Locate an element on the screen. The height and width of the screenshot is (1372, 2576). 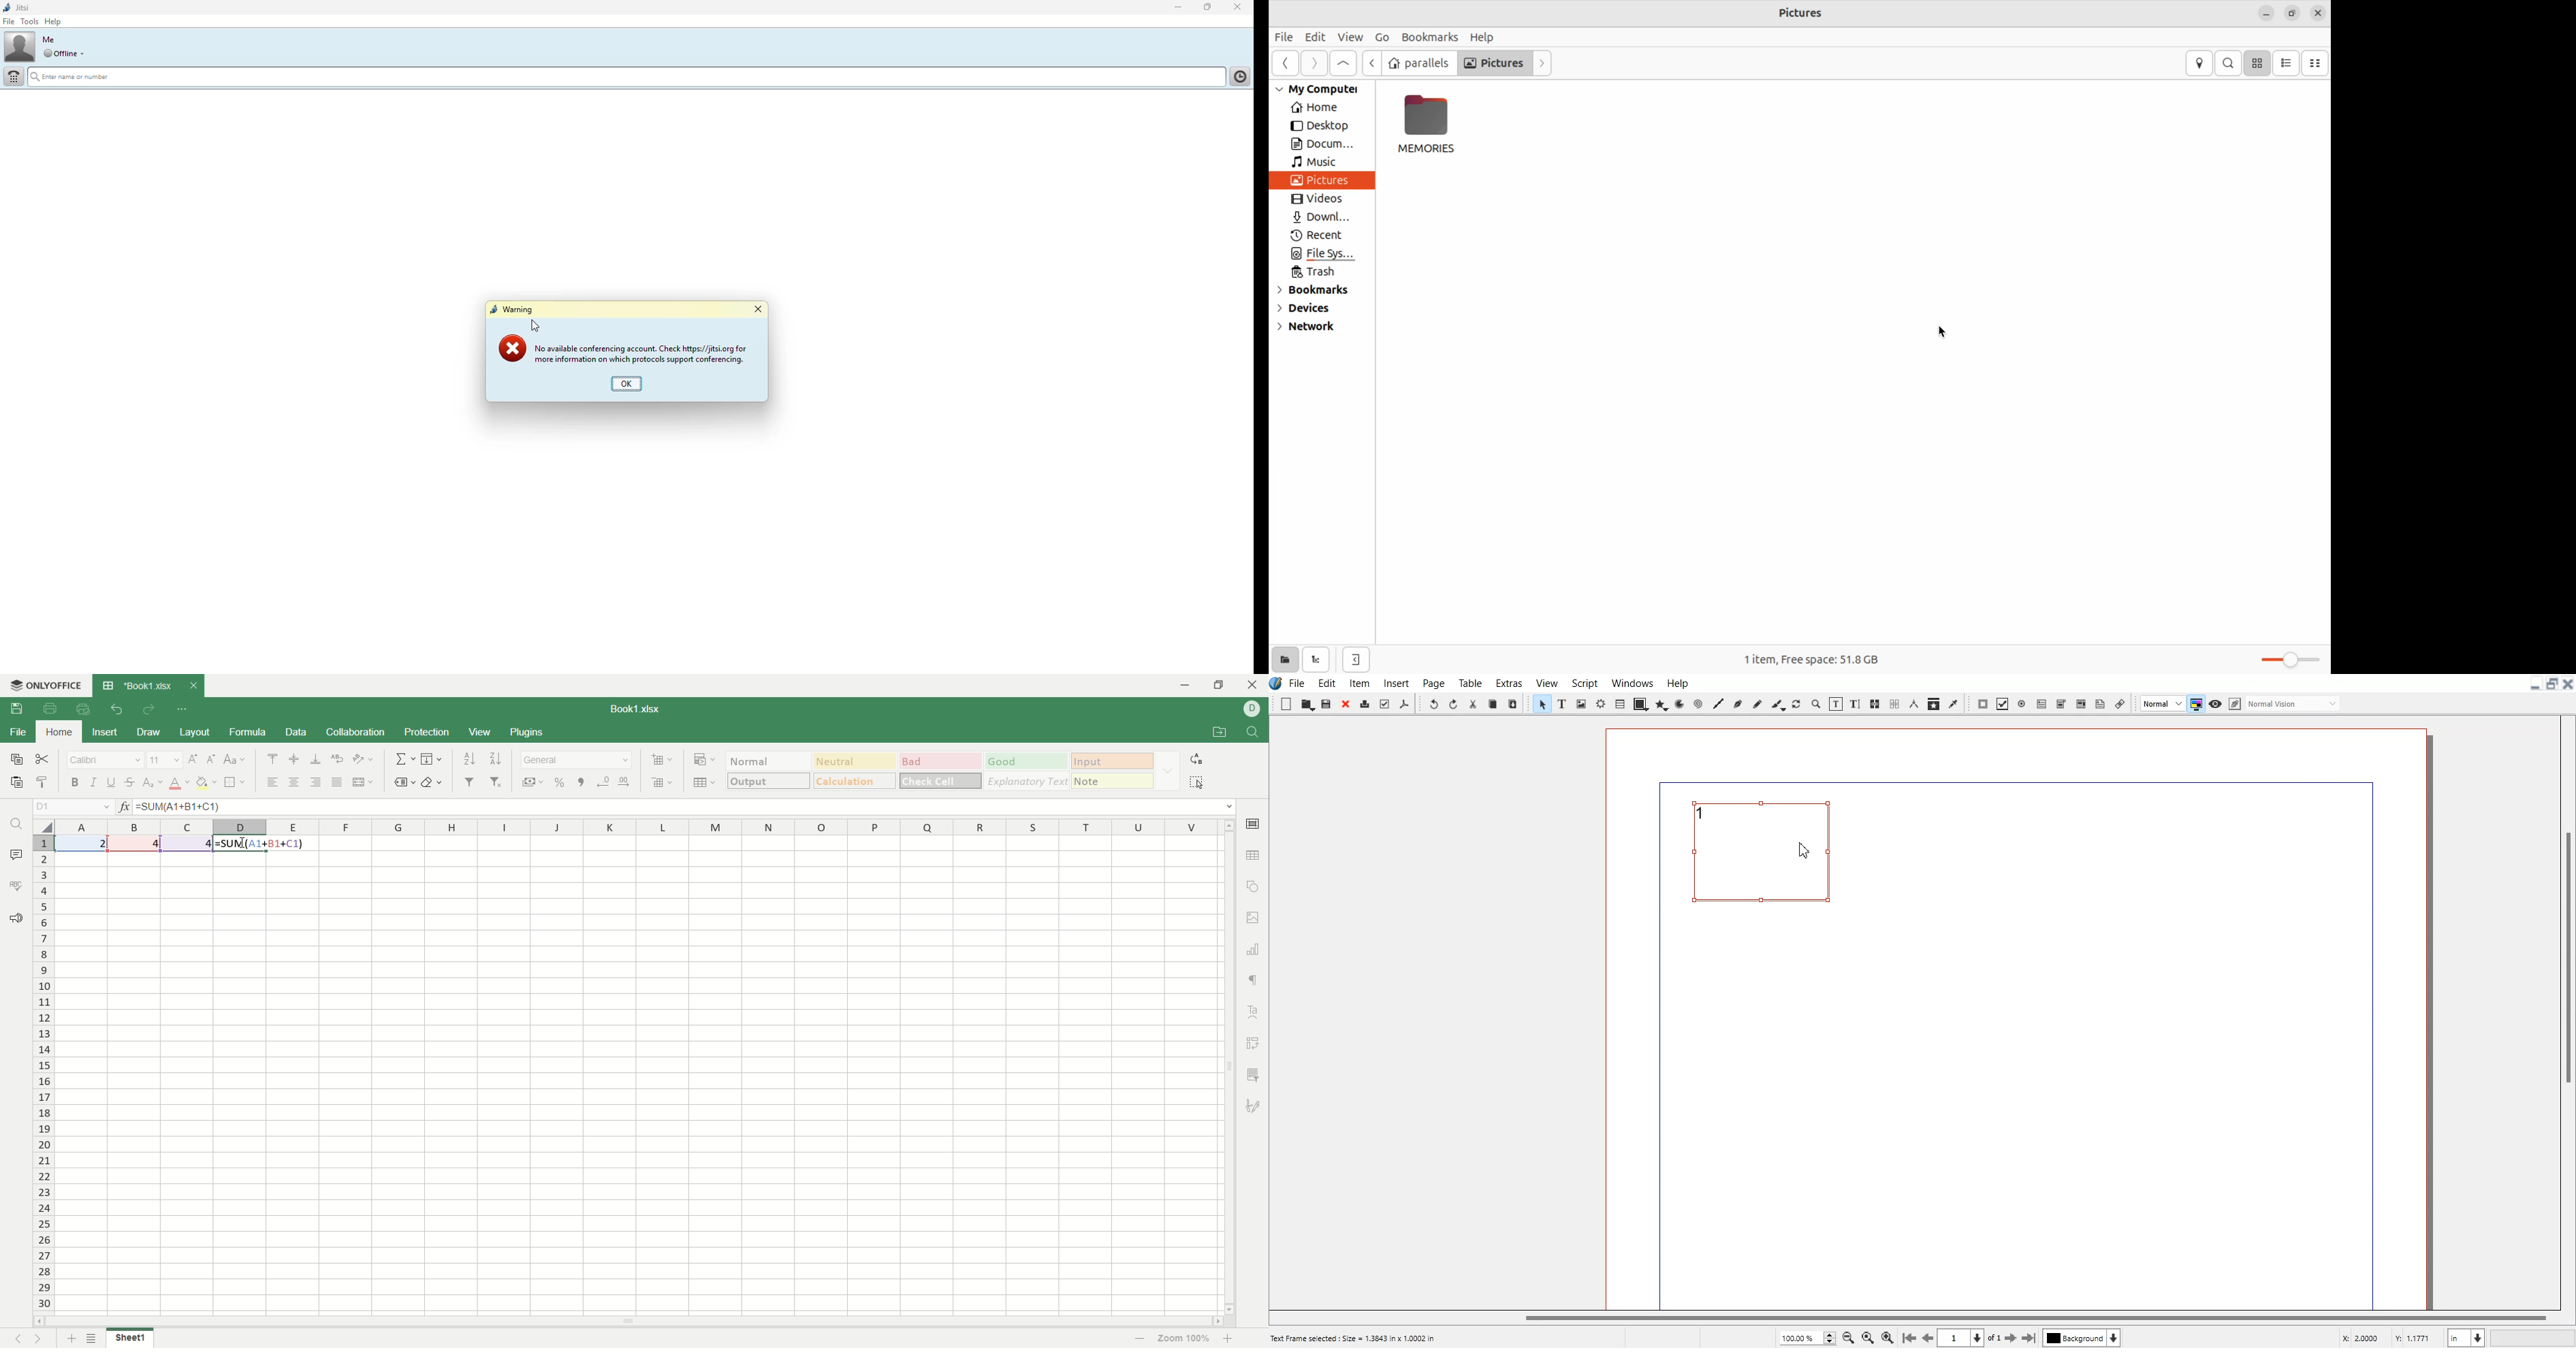
Enter name or number is located at coordinates (84, 77).